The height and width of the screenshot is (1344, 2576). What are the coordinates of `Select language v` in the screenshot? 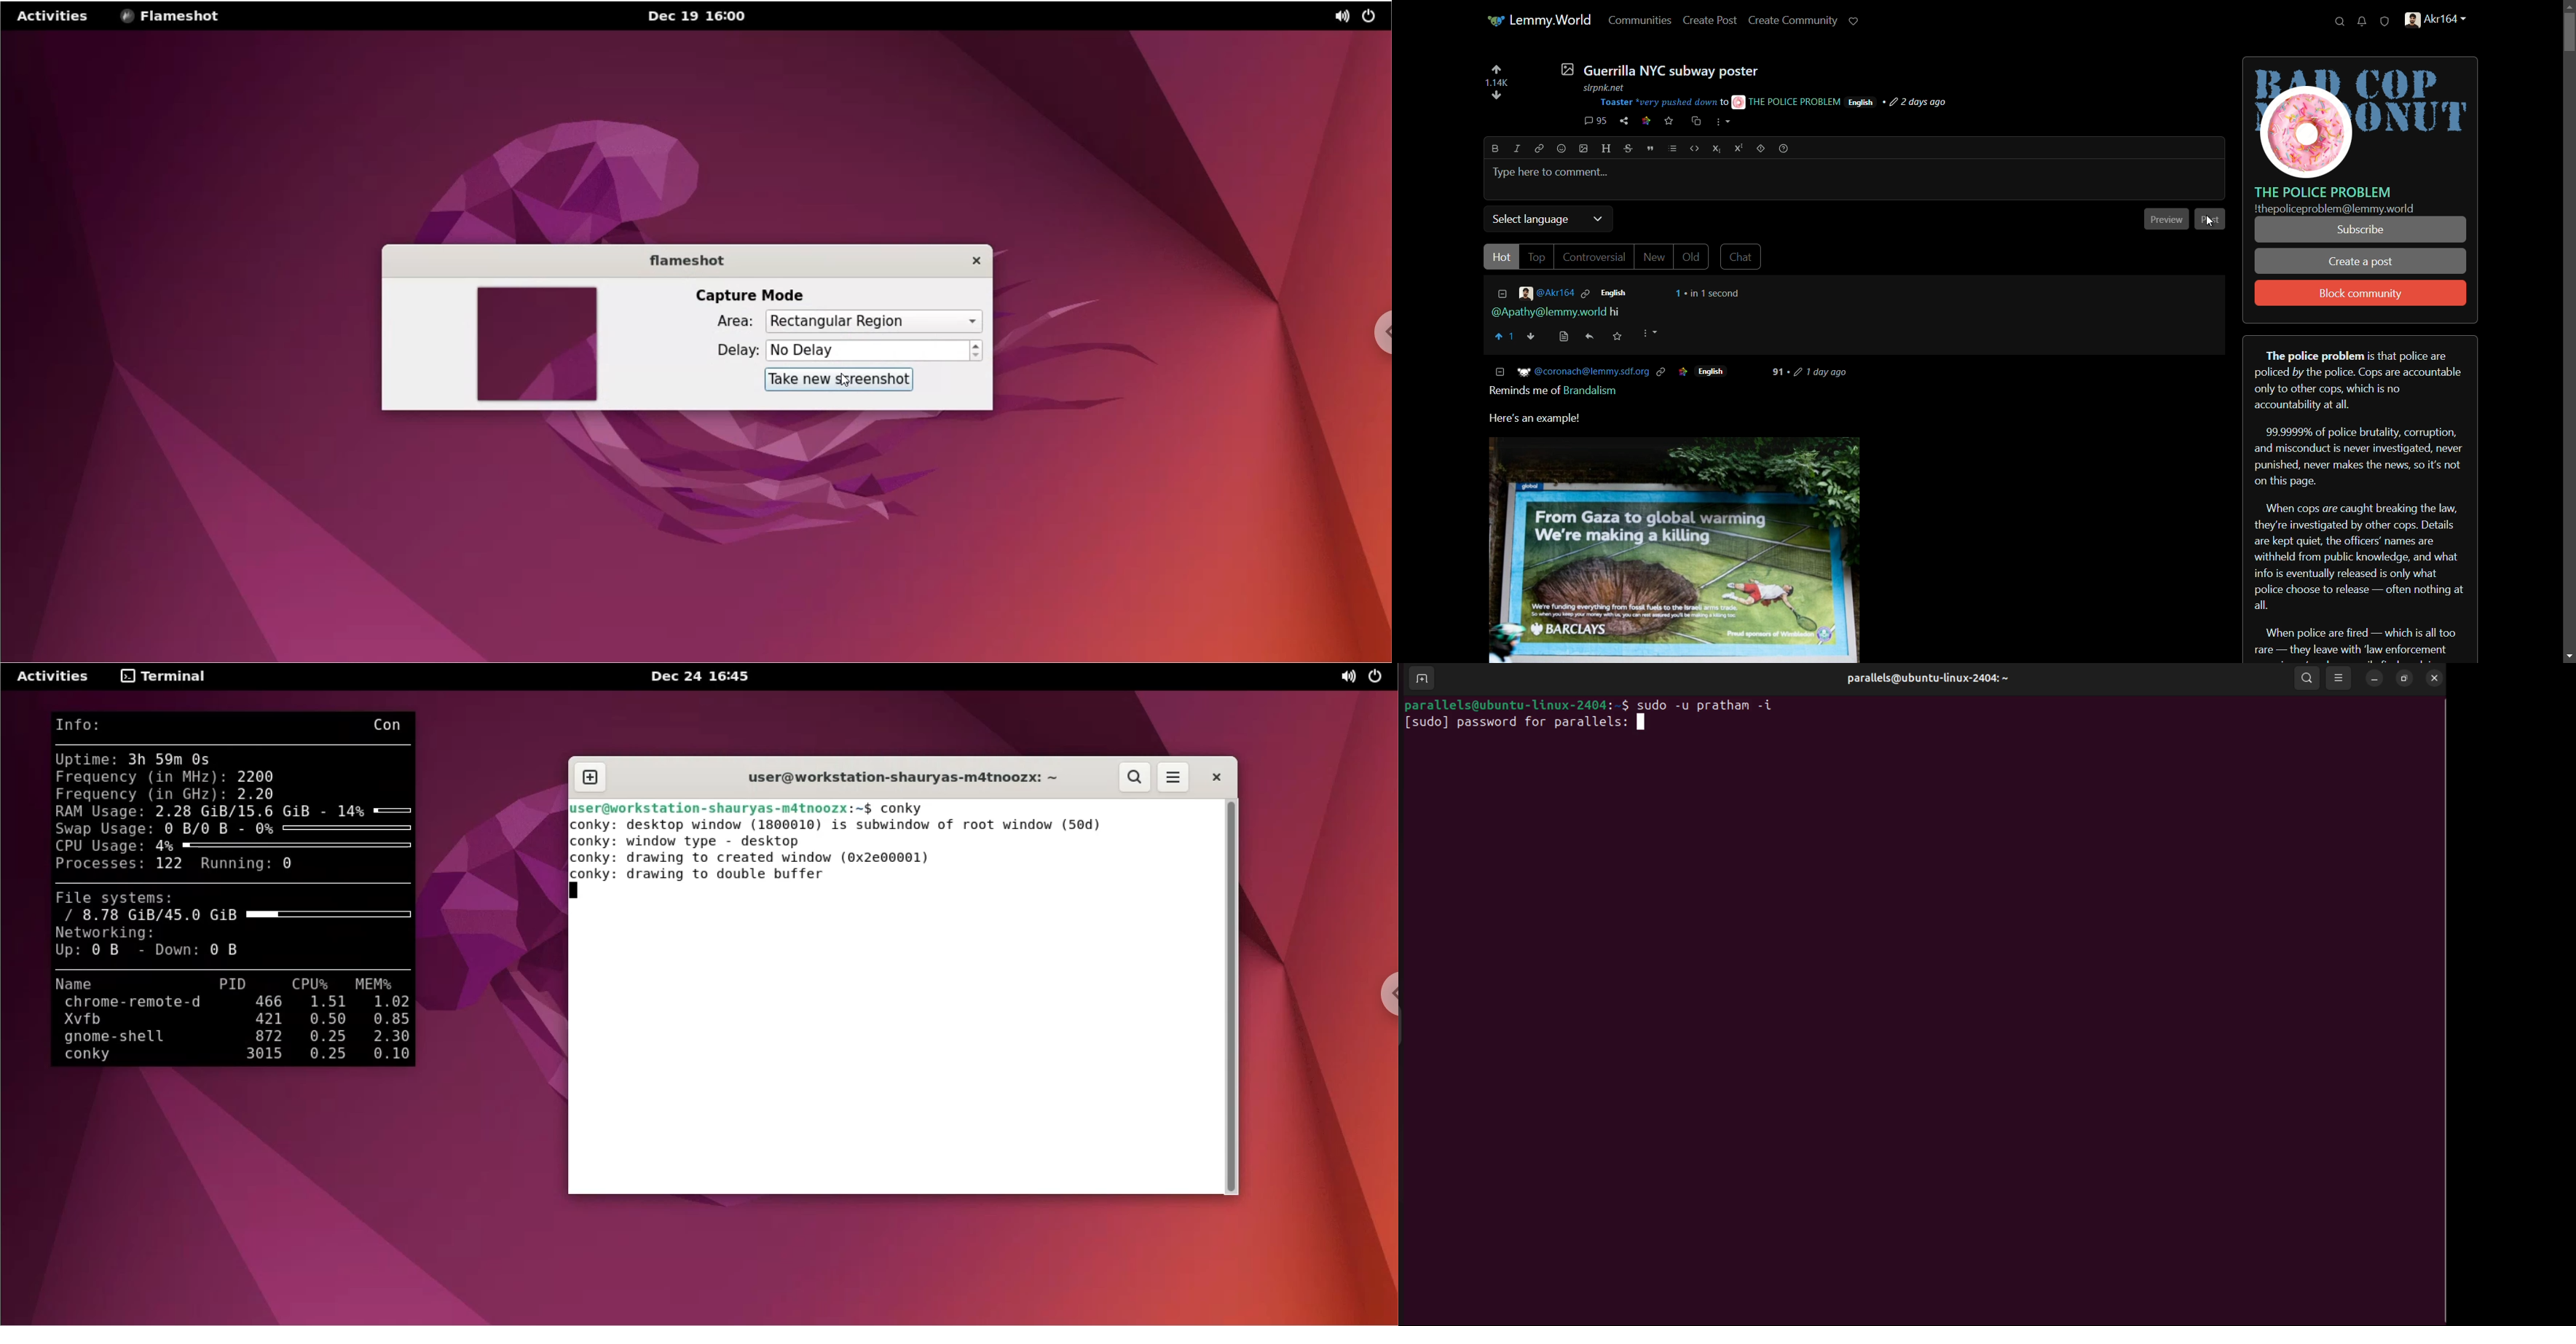 It's located at (1547, 218).